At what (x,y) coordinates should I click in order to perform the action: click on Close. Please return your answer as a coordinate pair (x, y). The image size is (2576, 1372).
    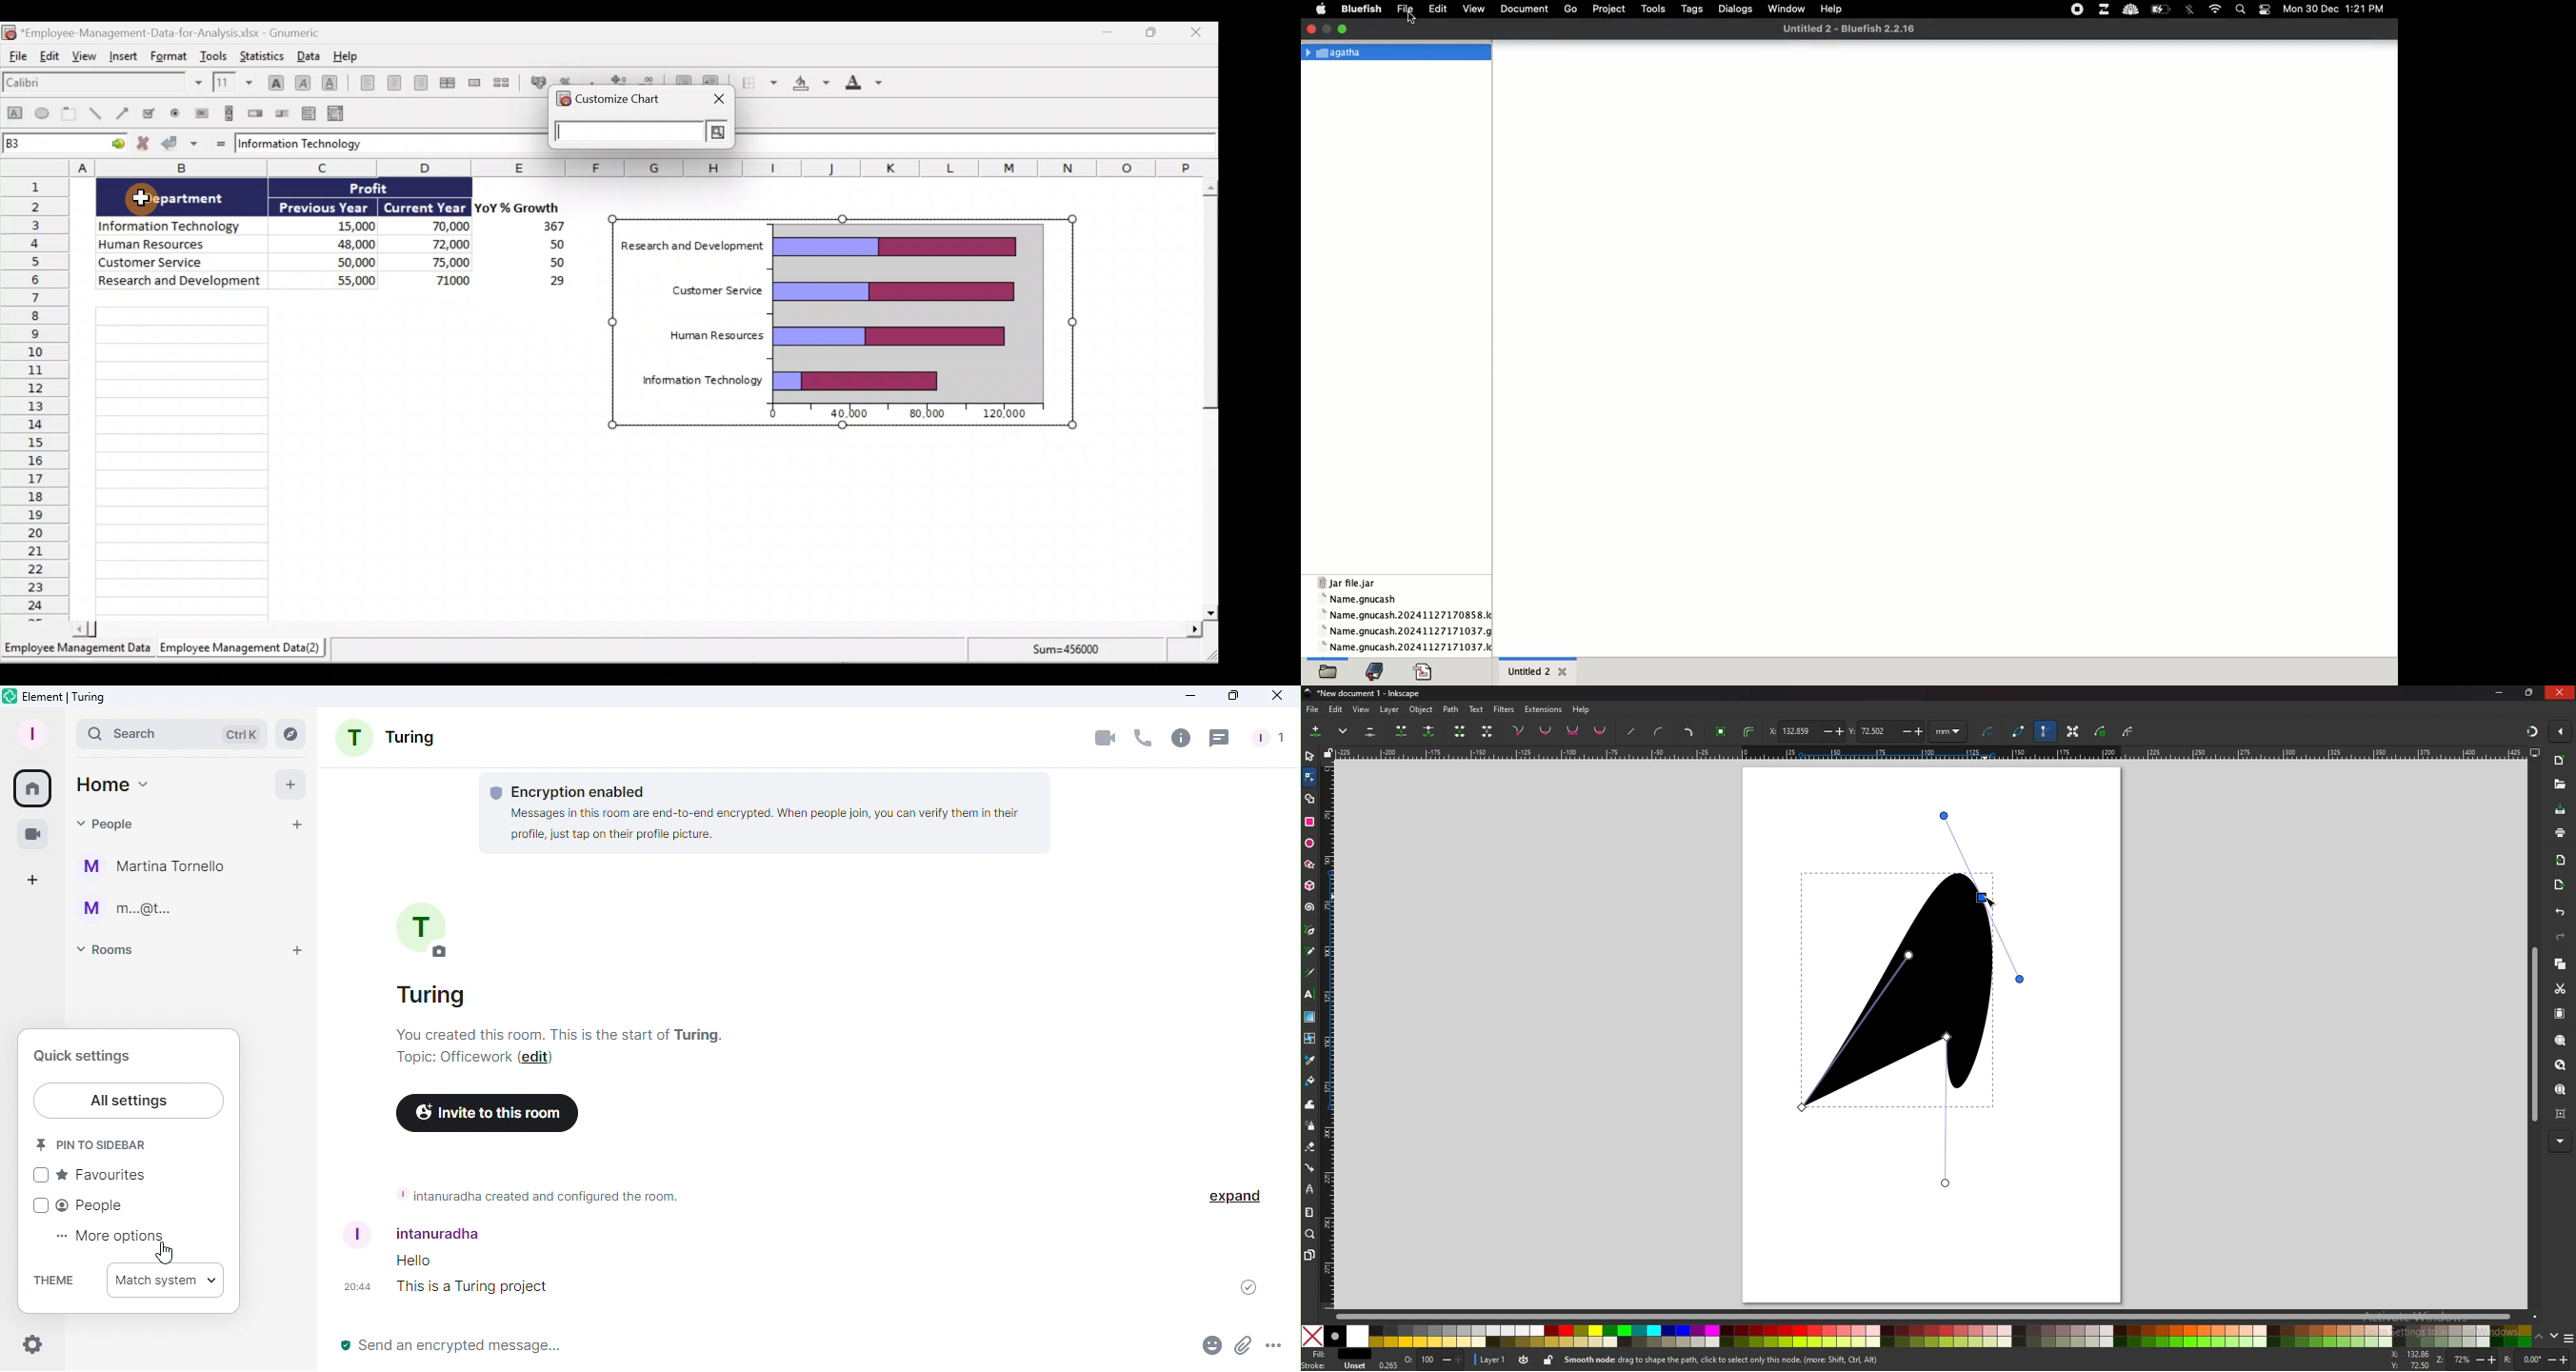
    Looking at the image, I should click on (1280, 697).